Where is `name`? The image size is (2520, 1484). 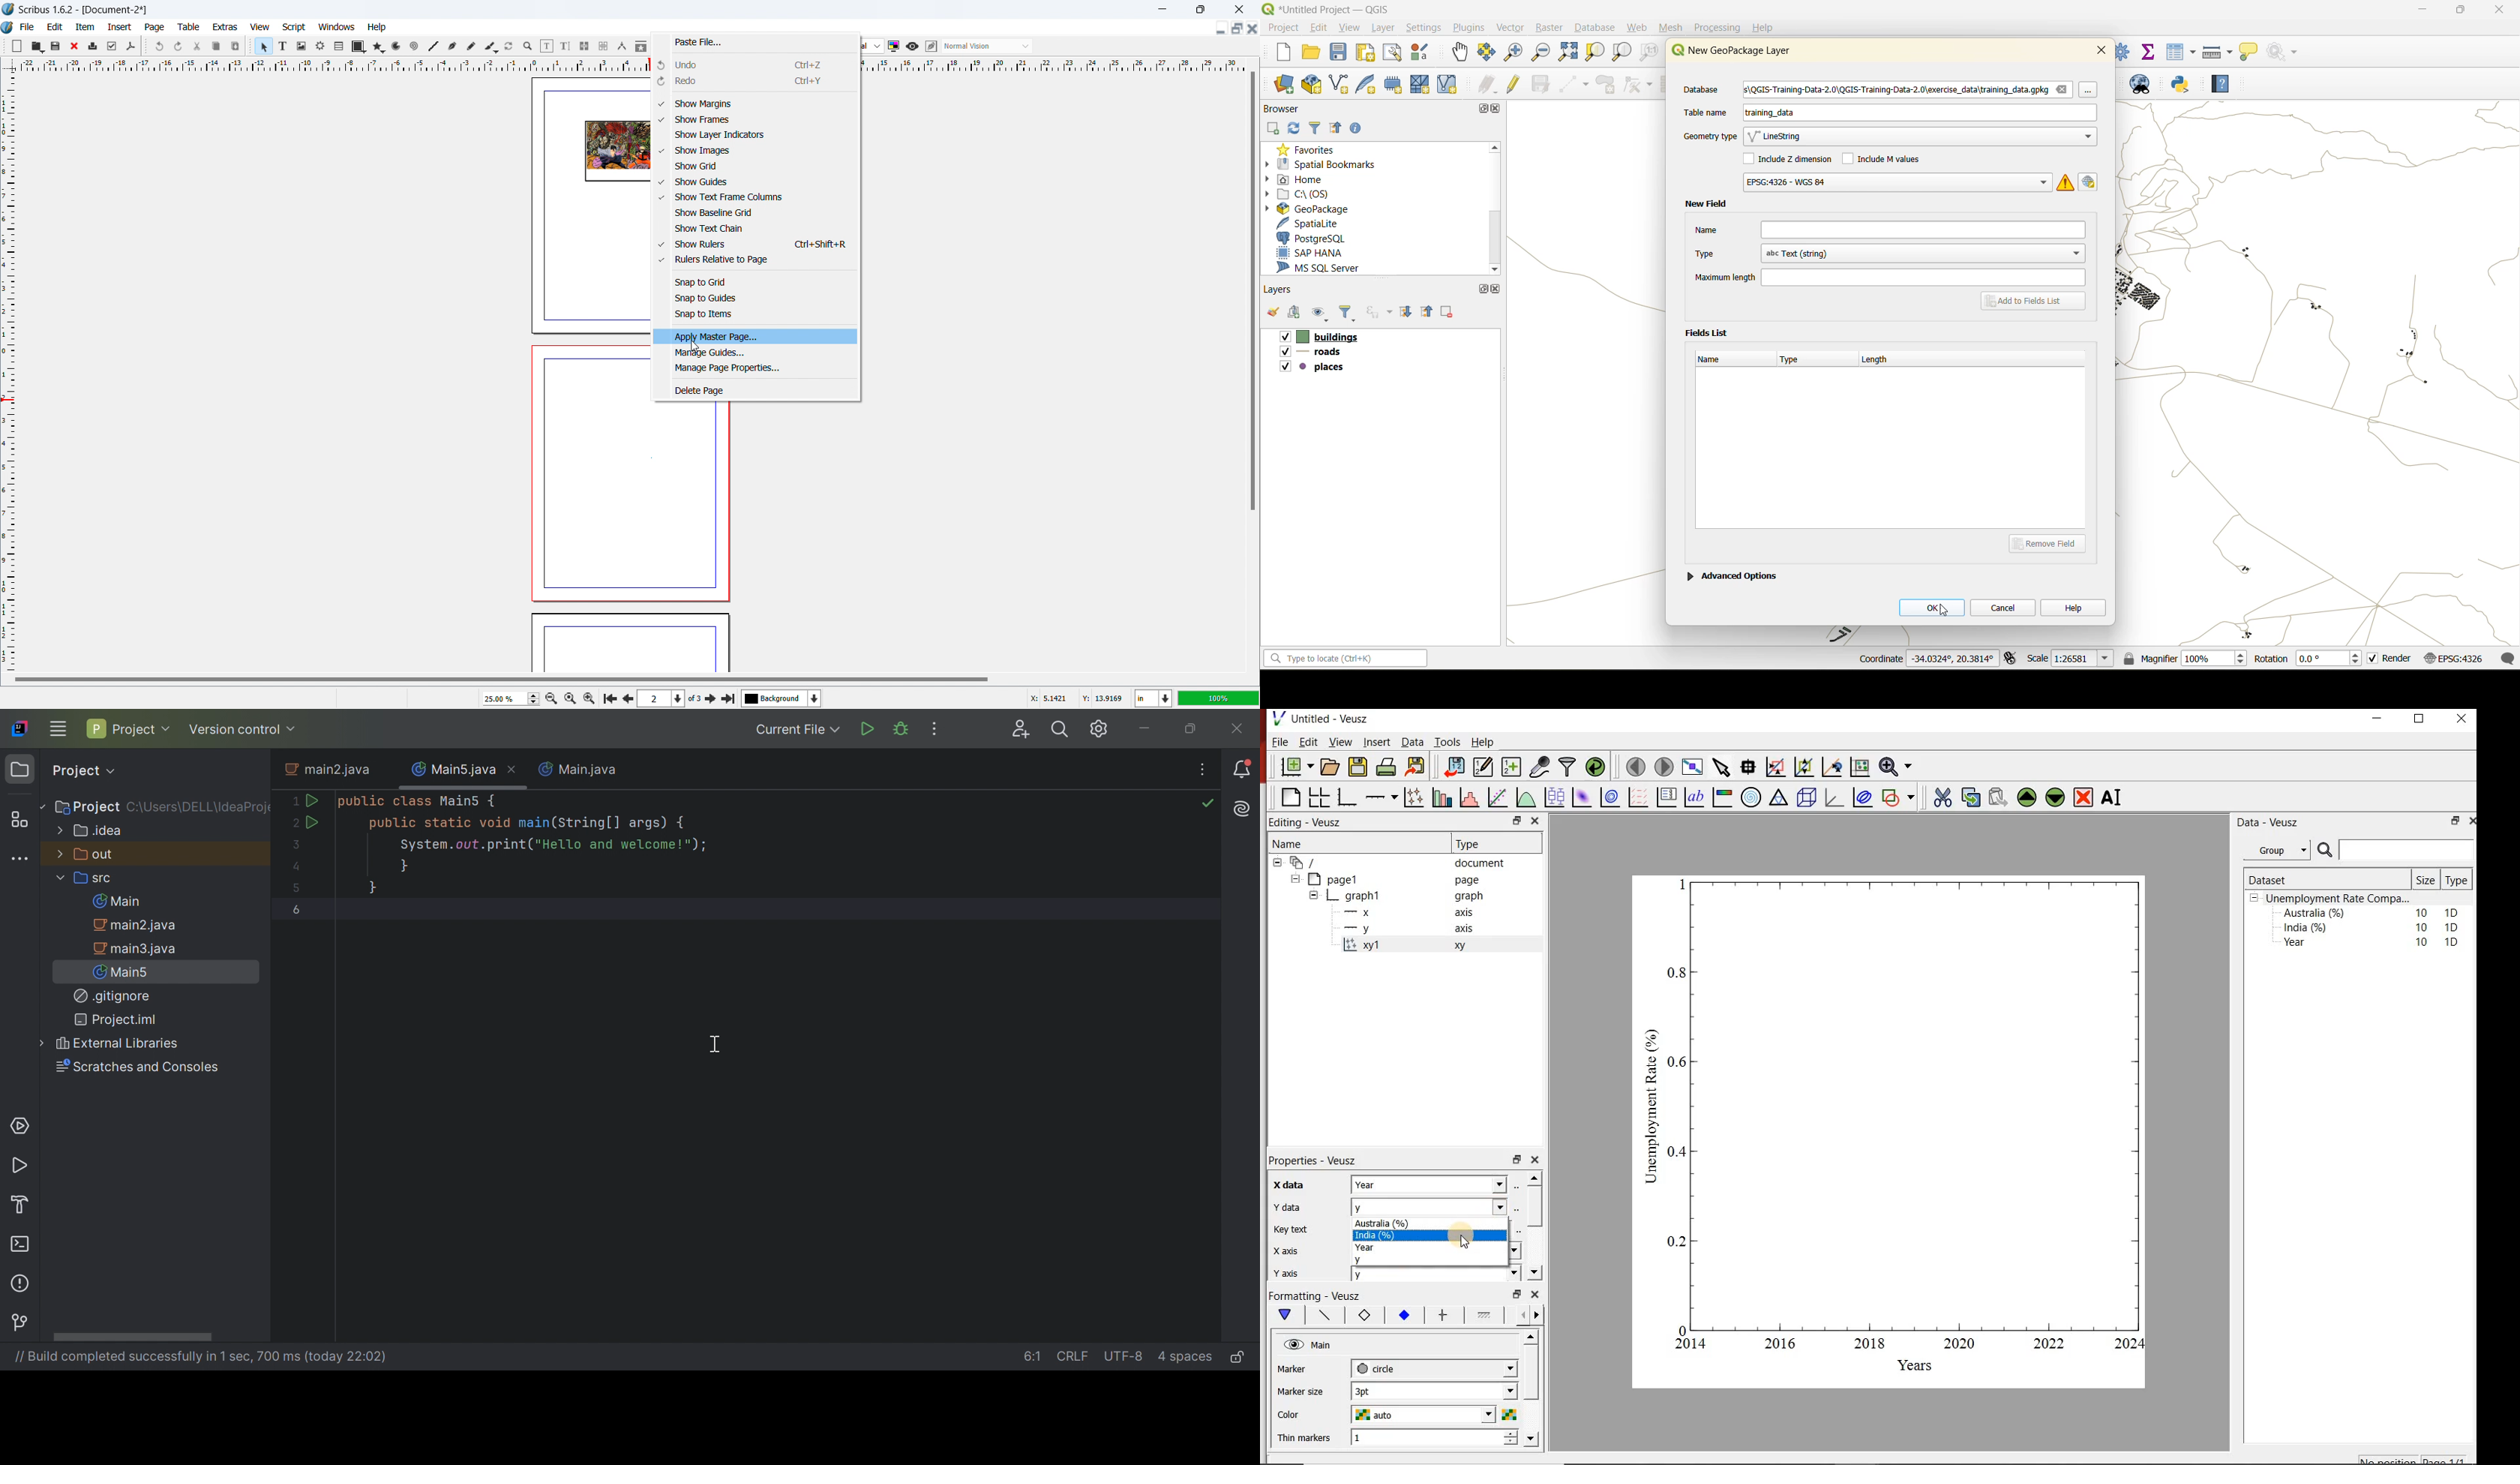 name is located at coordinates (1715, 359).